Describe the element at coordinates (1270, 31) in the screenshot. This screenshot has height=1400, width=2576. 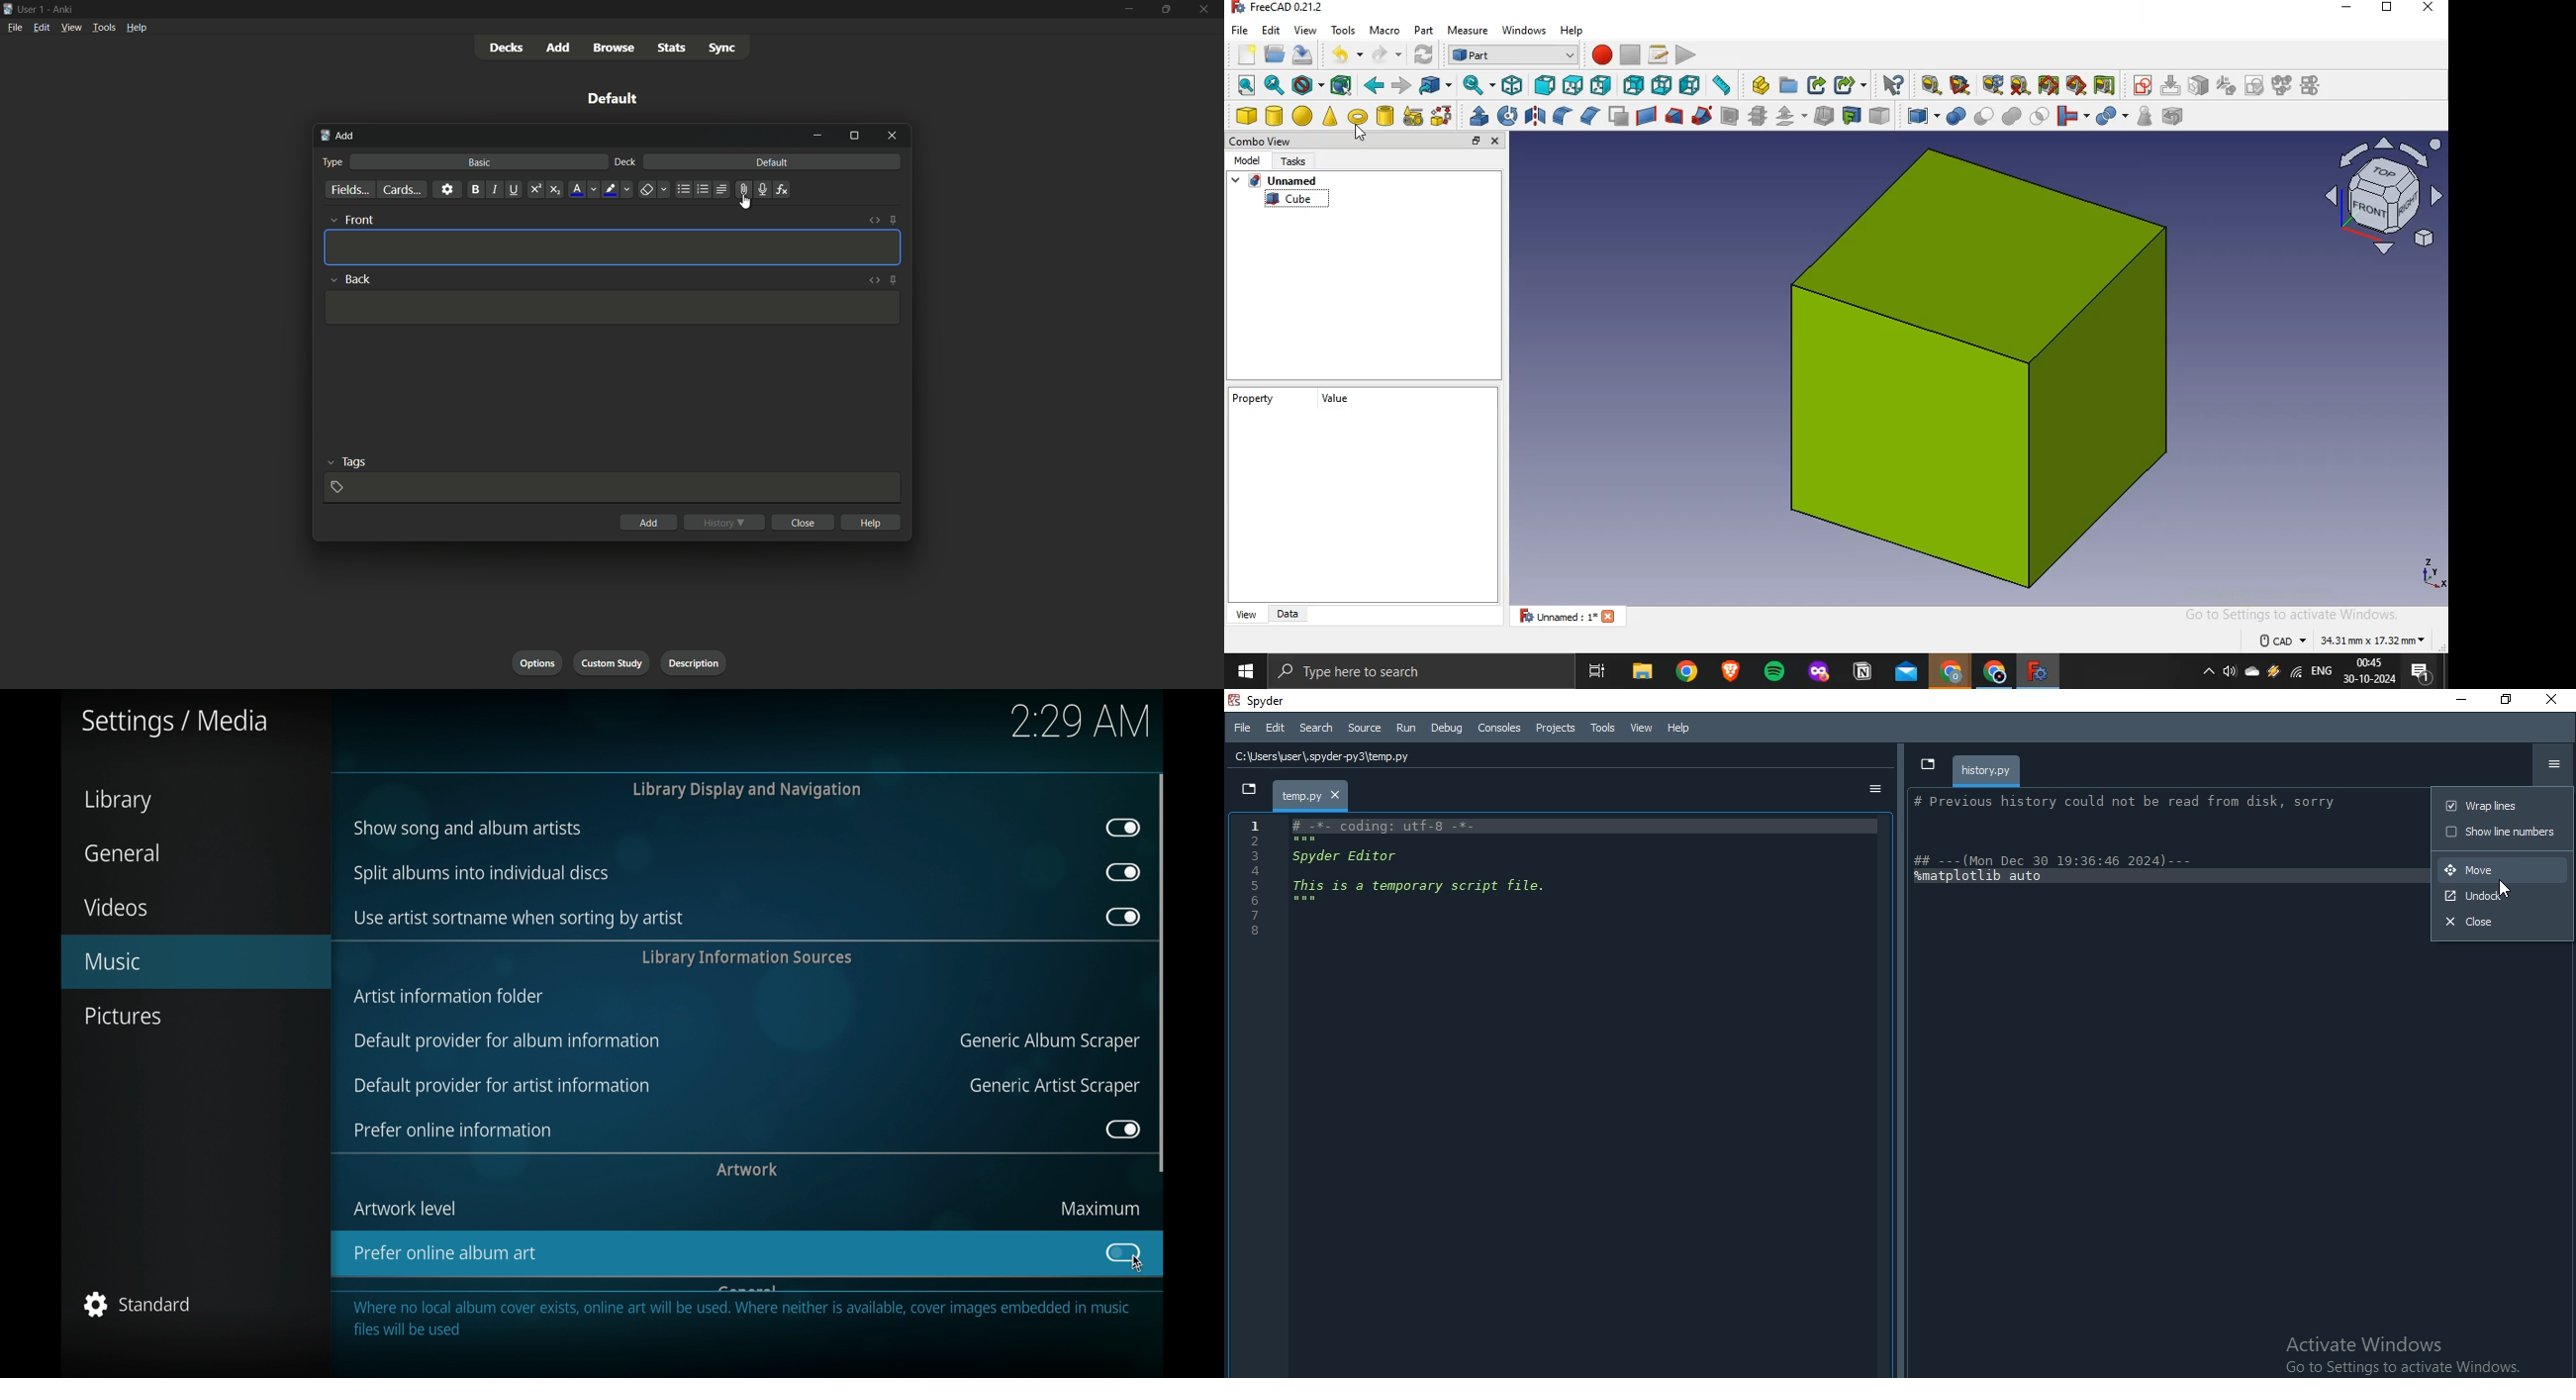
I see `edit` at that location.